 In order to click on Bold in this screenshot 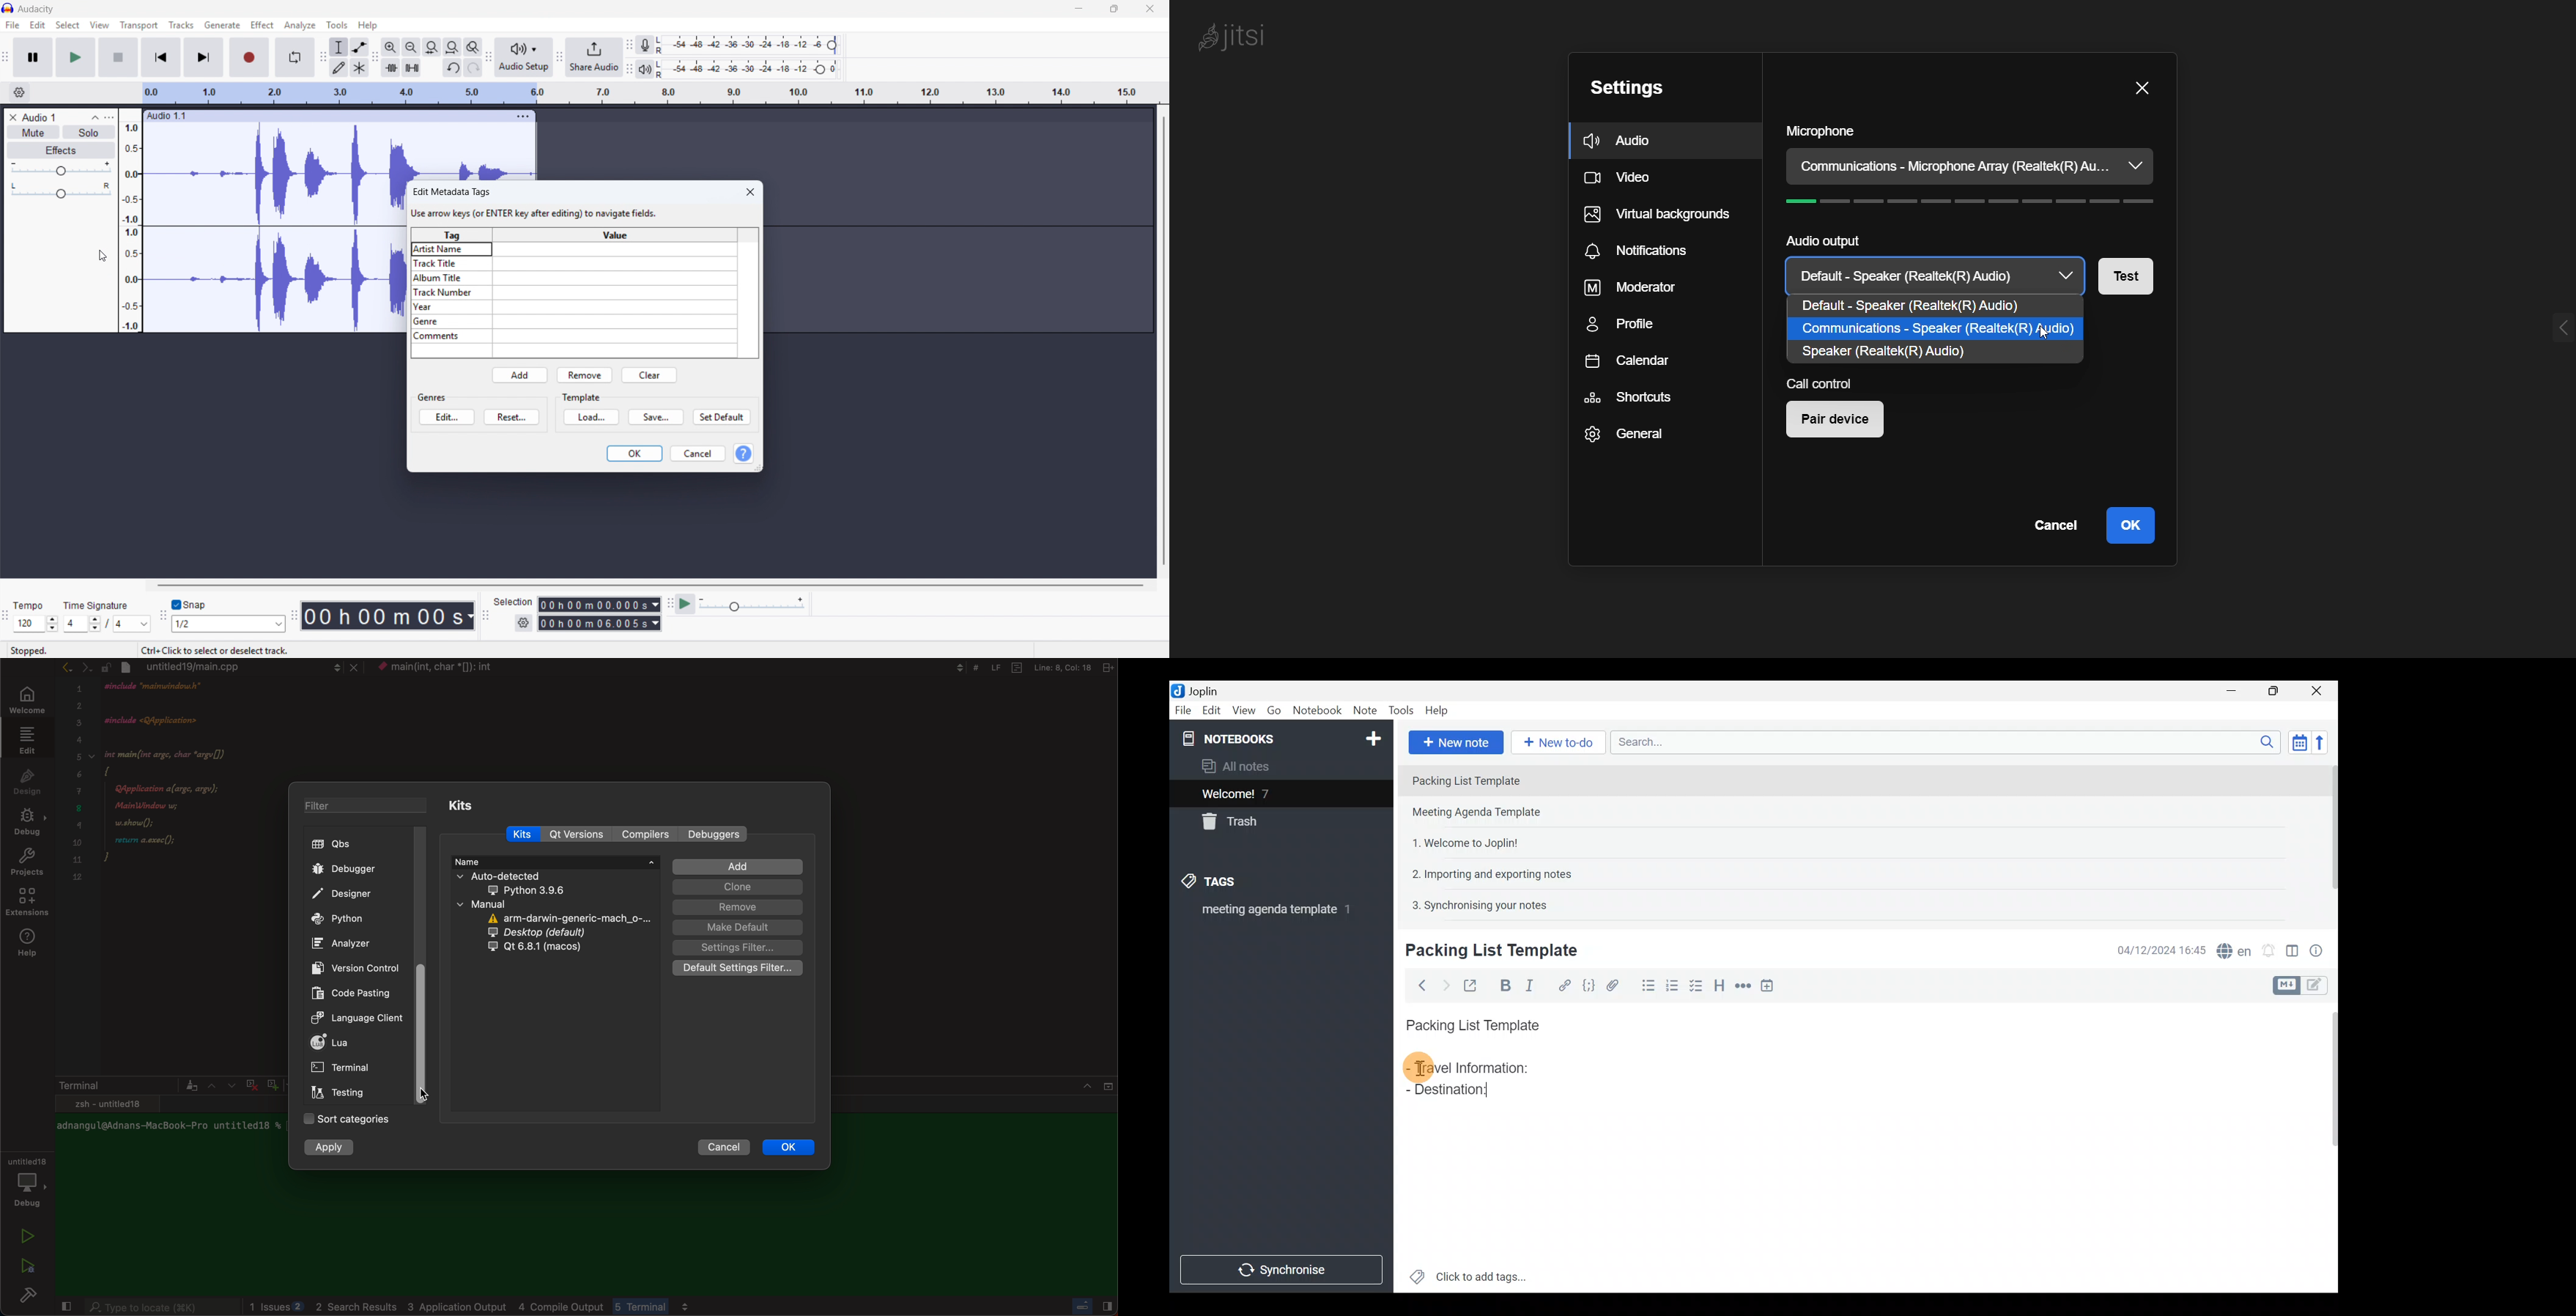, I will do `click(1504, 985)`.